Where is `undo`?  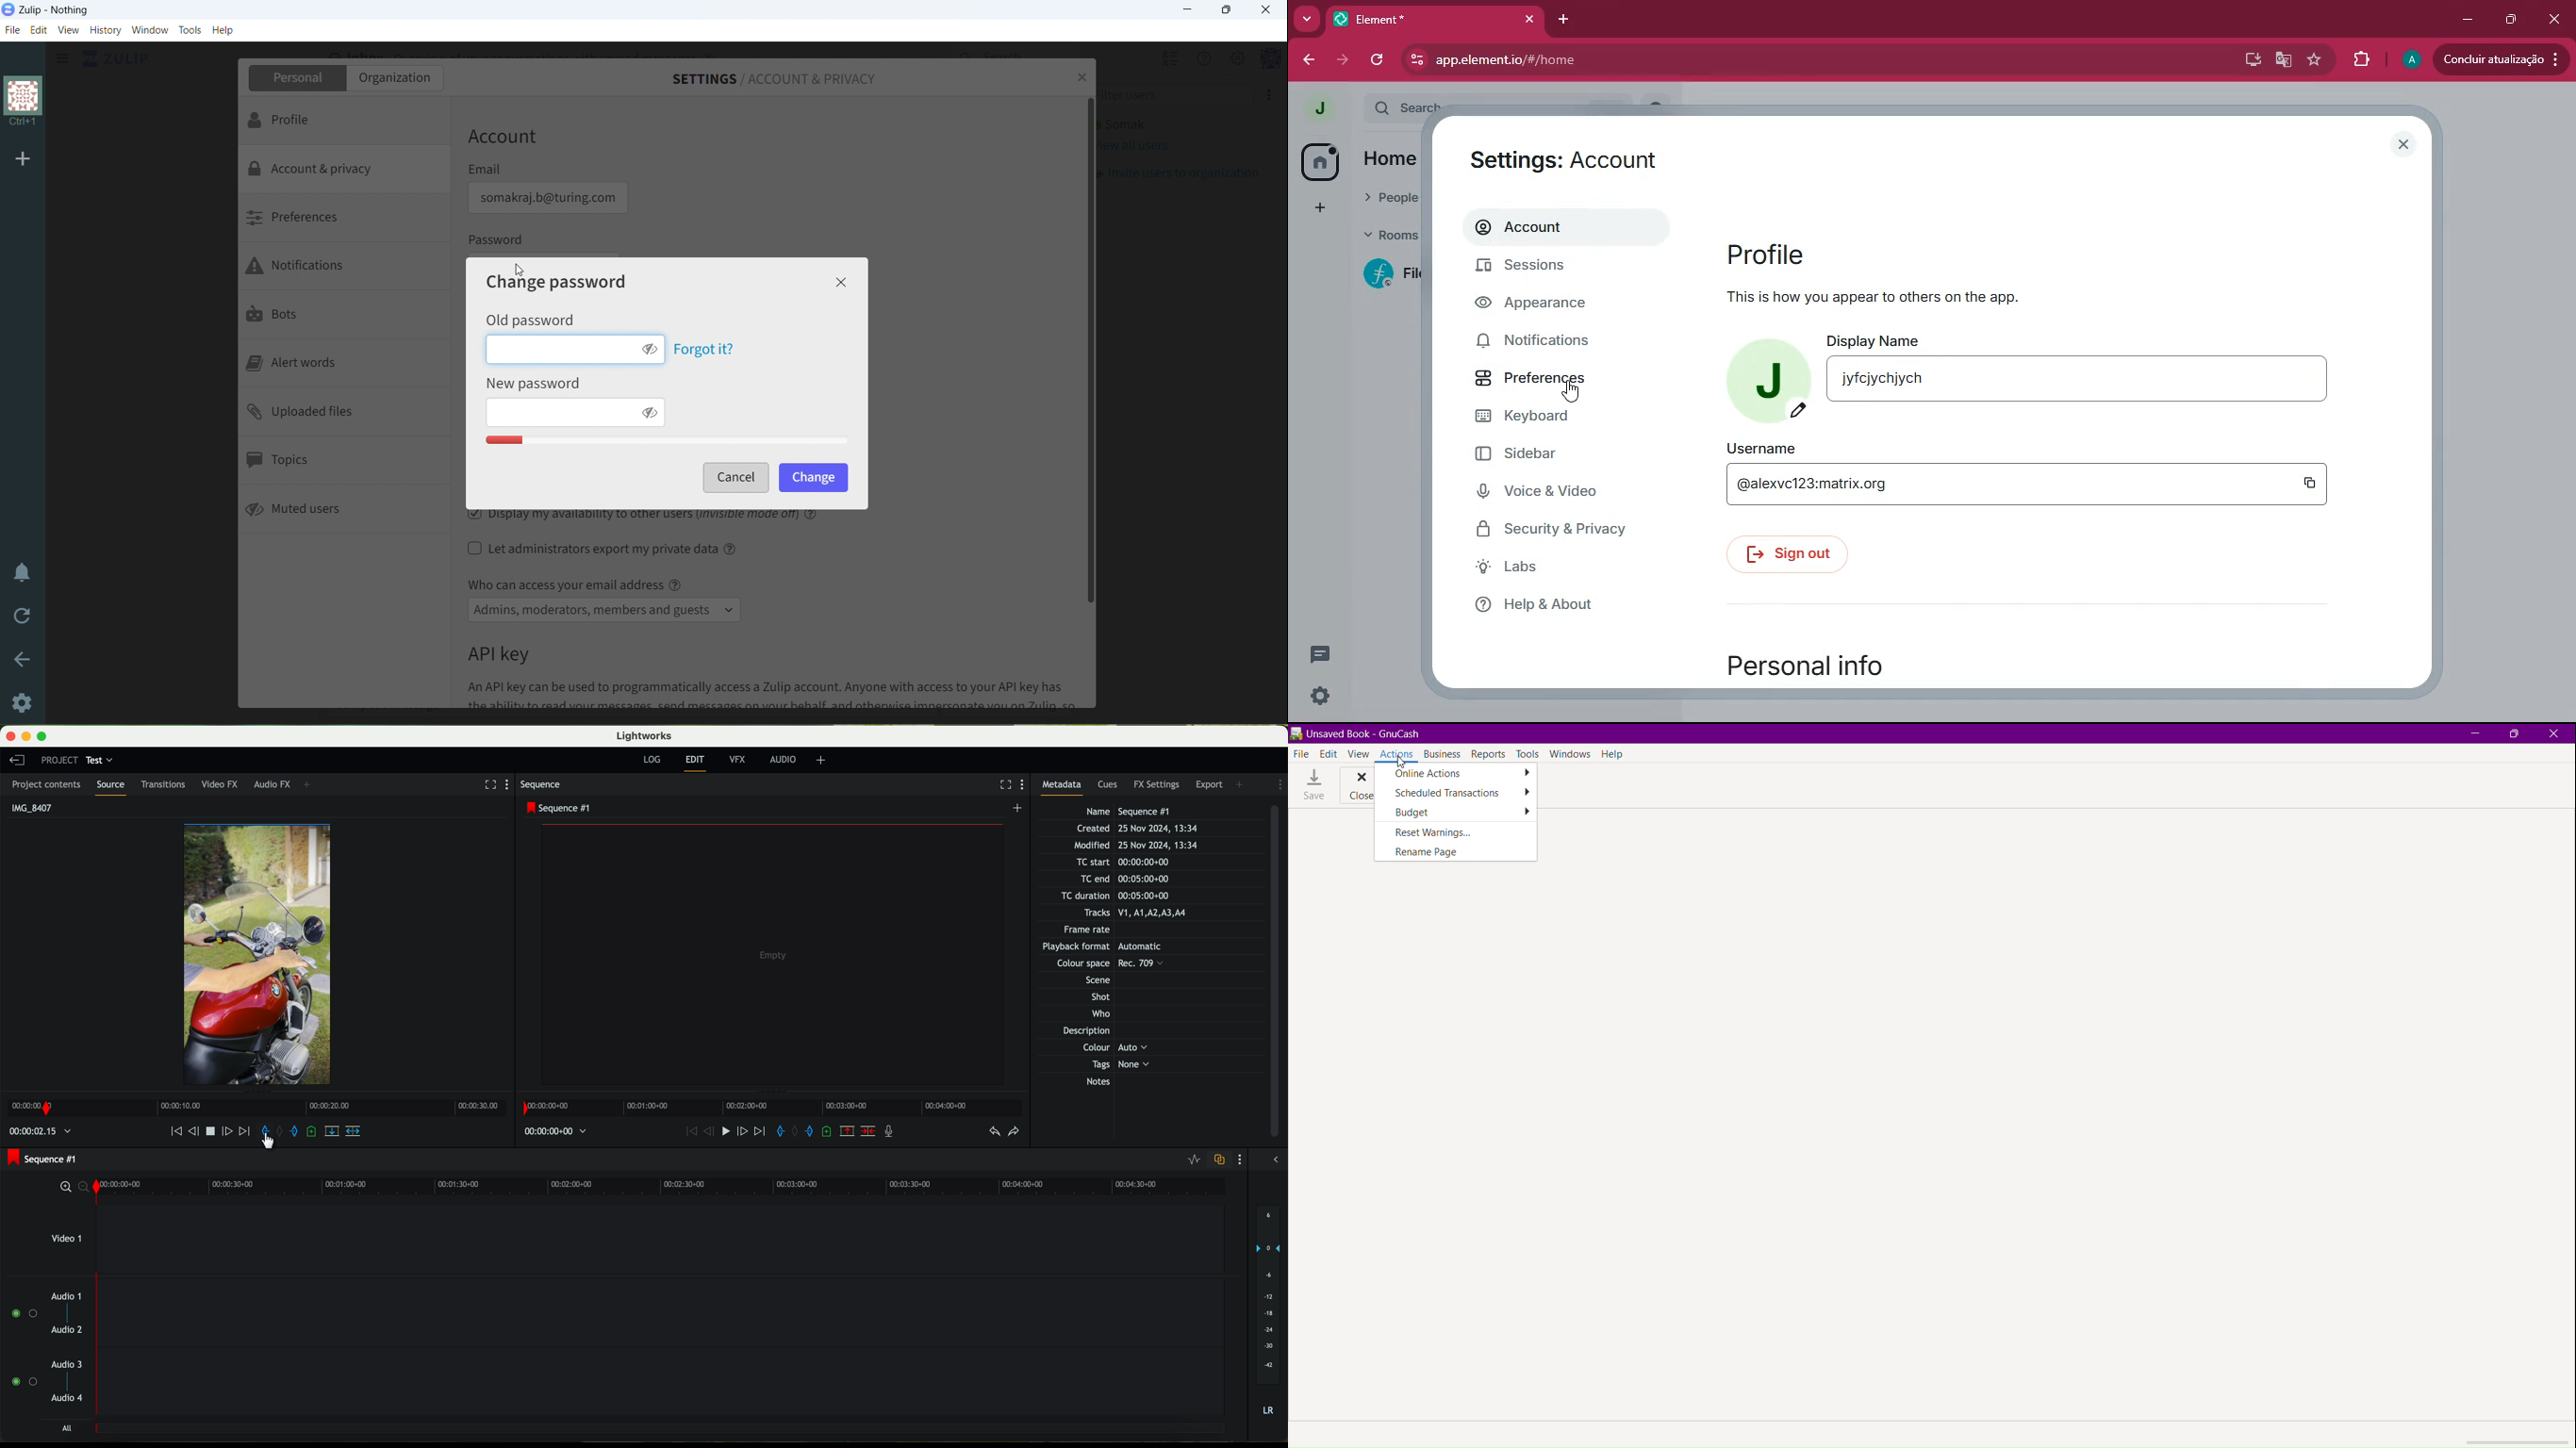
undo is located at coordinates (993, 1132).